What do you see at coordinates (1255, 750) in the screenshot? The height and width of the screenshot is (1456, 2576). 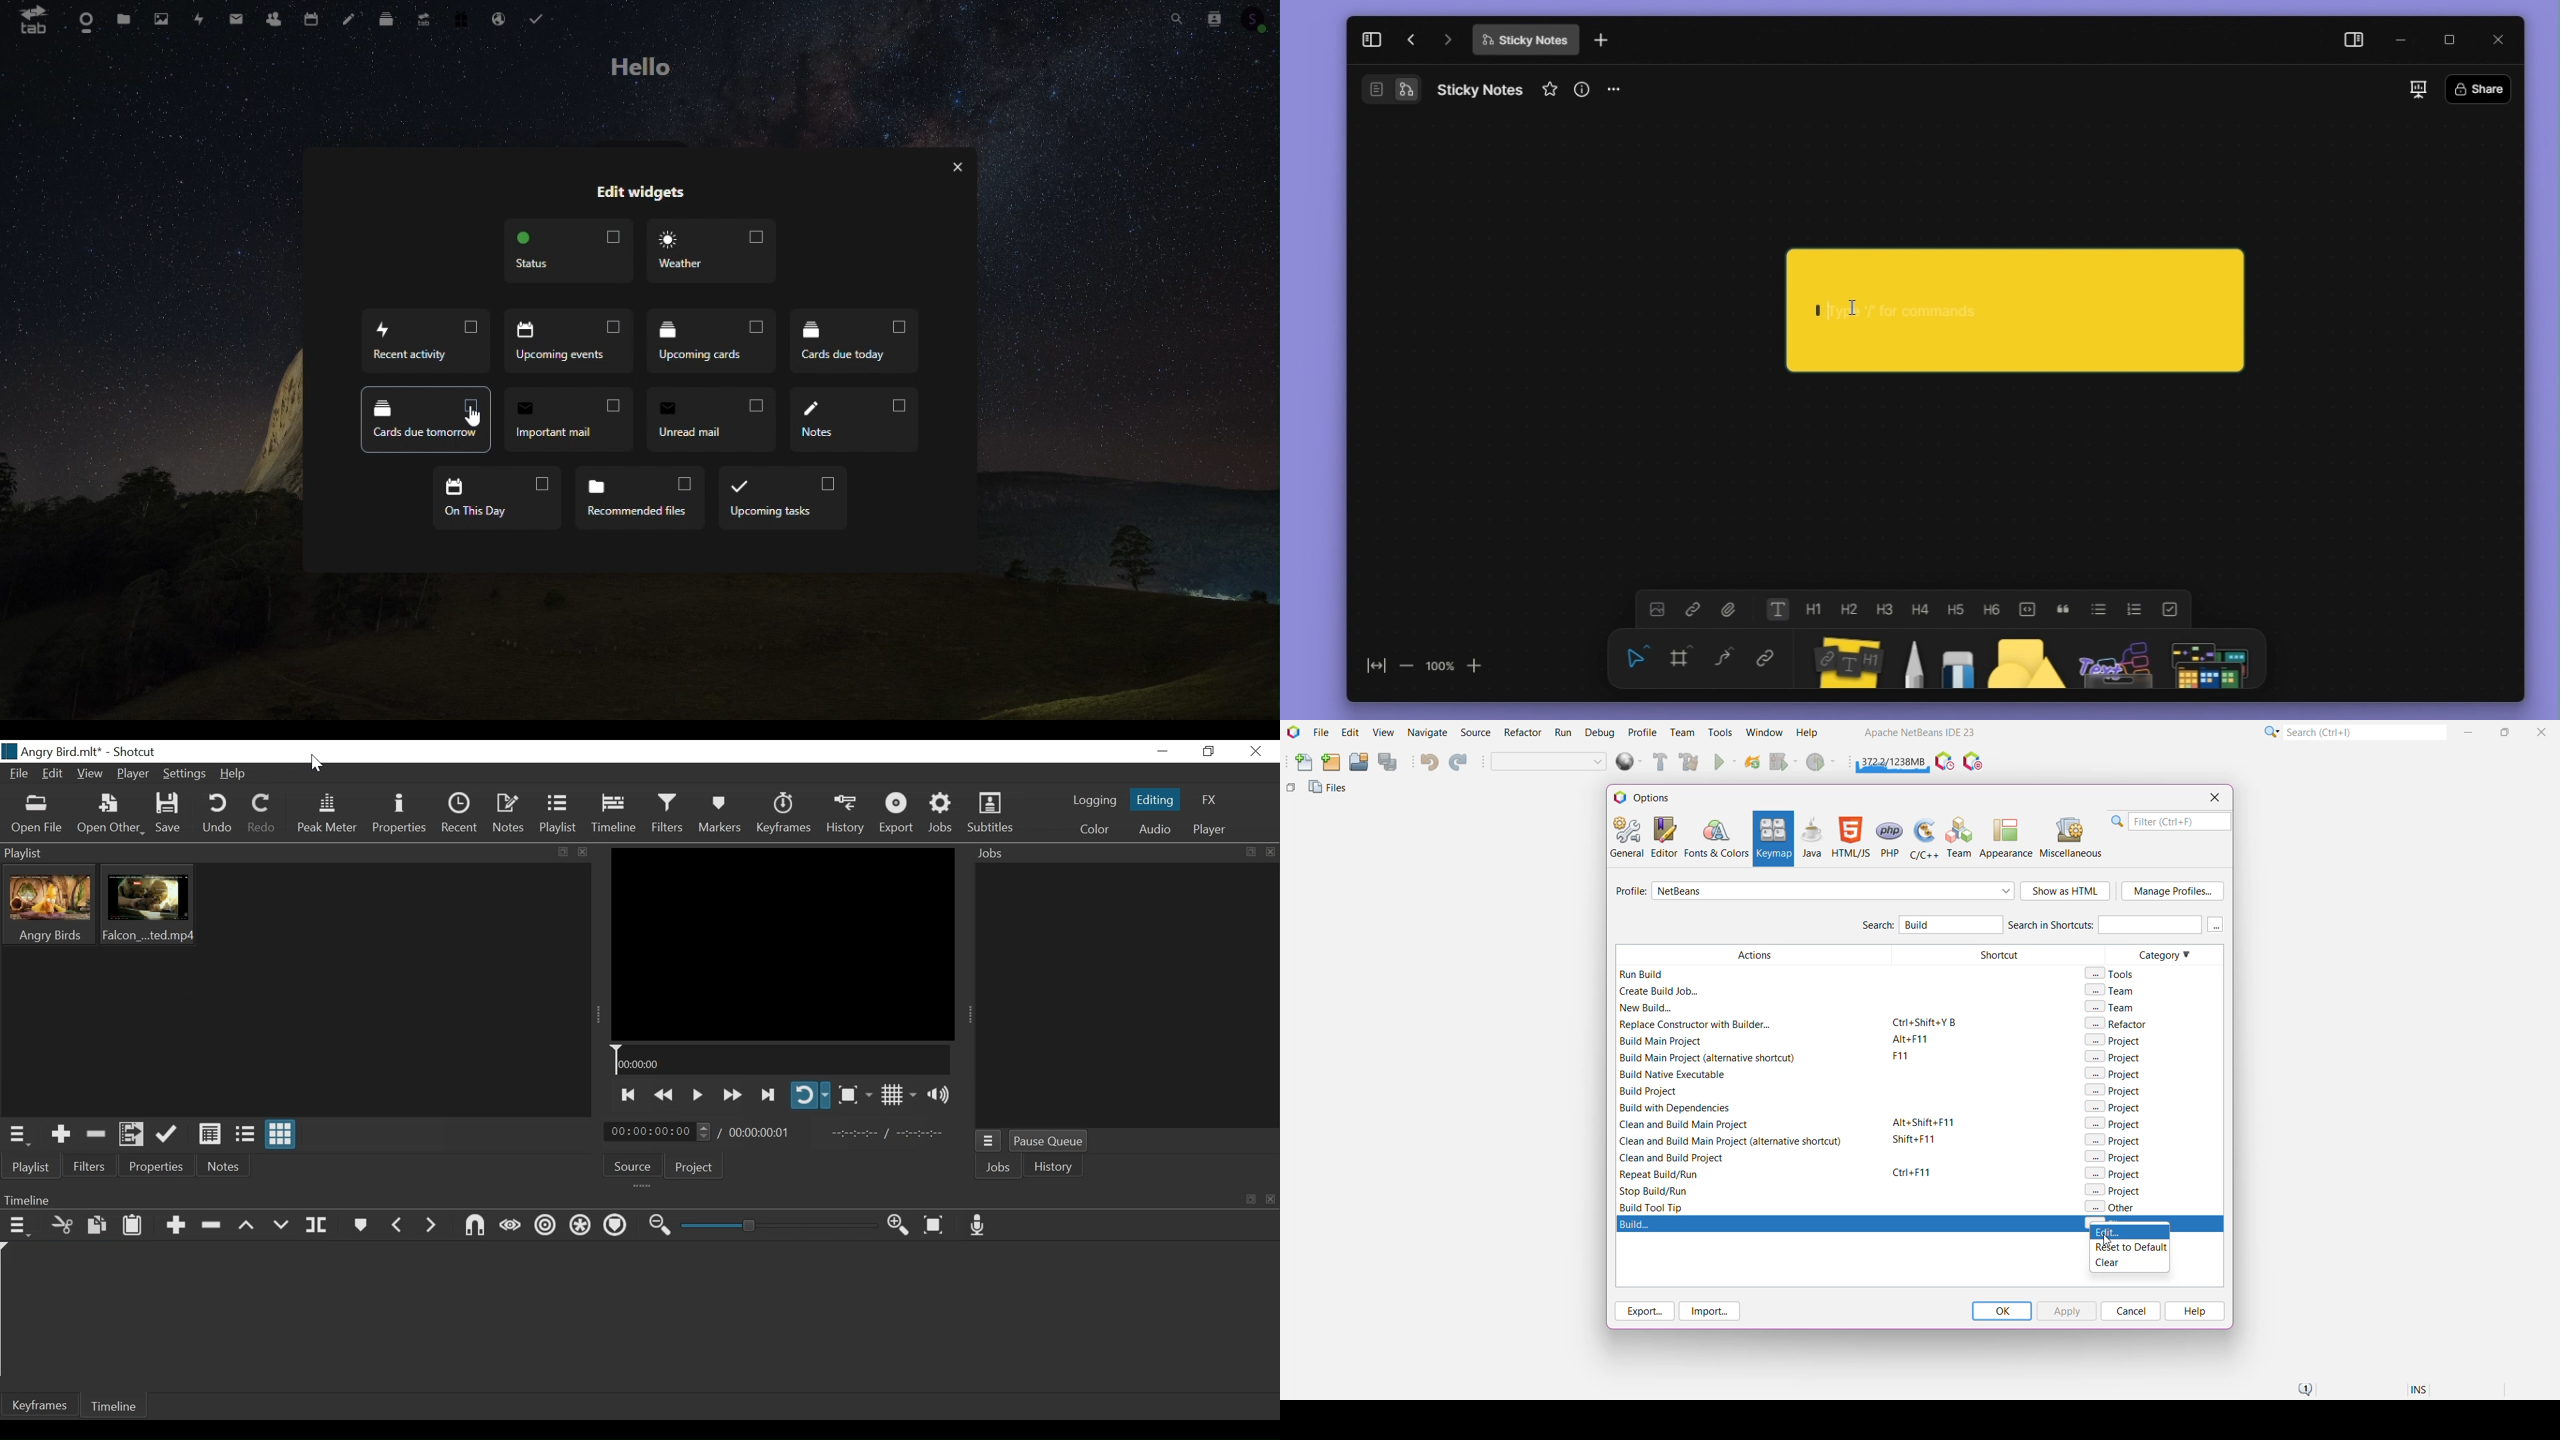 I see `Close` at bounding box center [1255, 750].